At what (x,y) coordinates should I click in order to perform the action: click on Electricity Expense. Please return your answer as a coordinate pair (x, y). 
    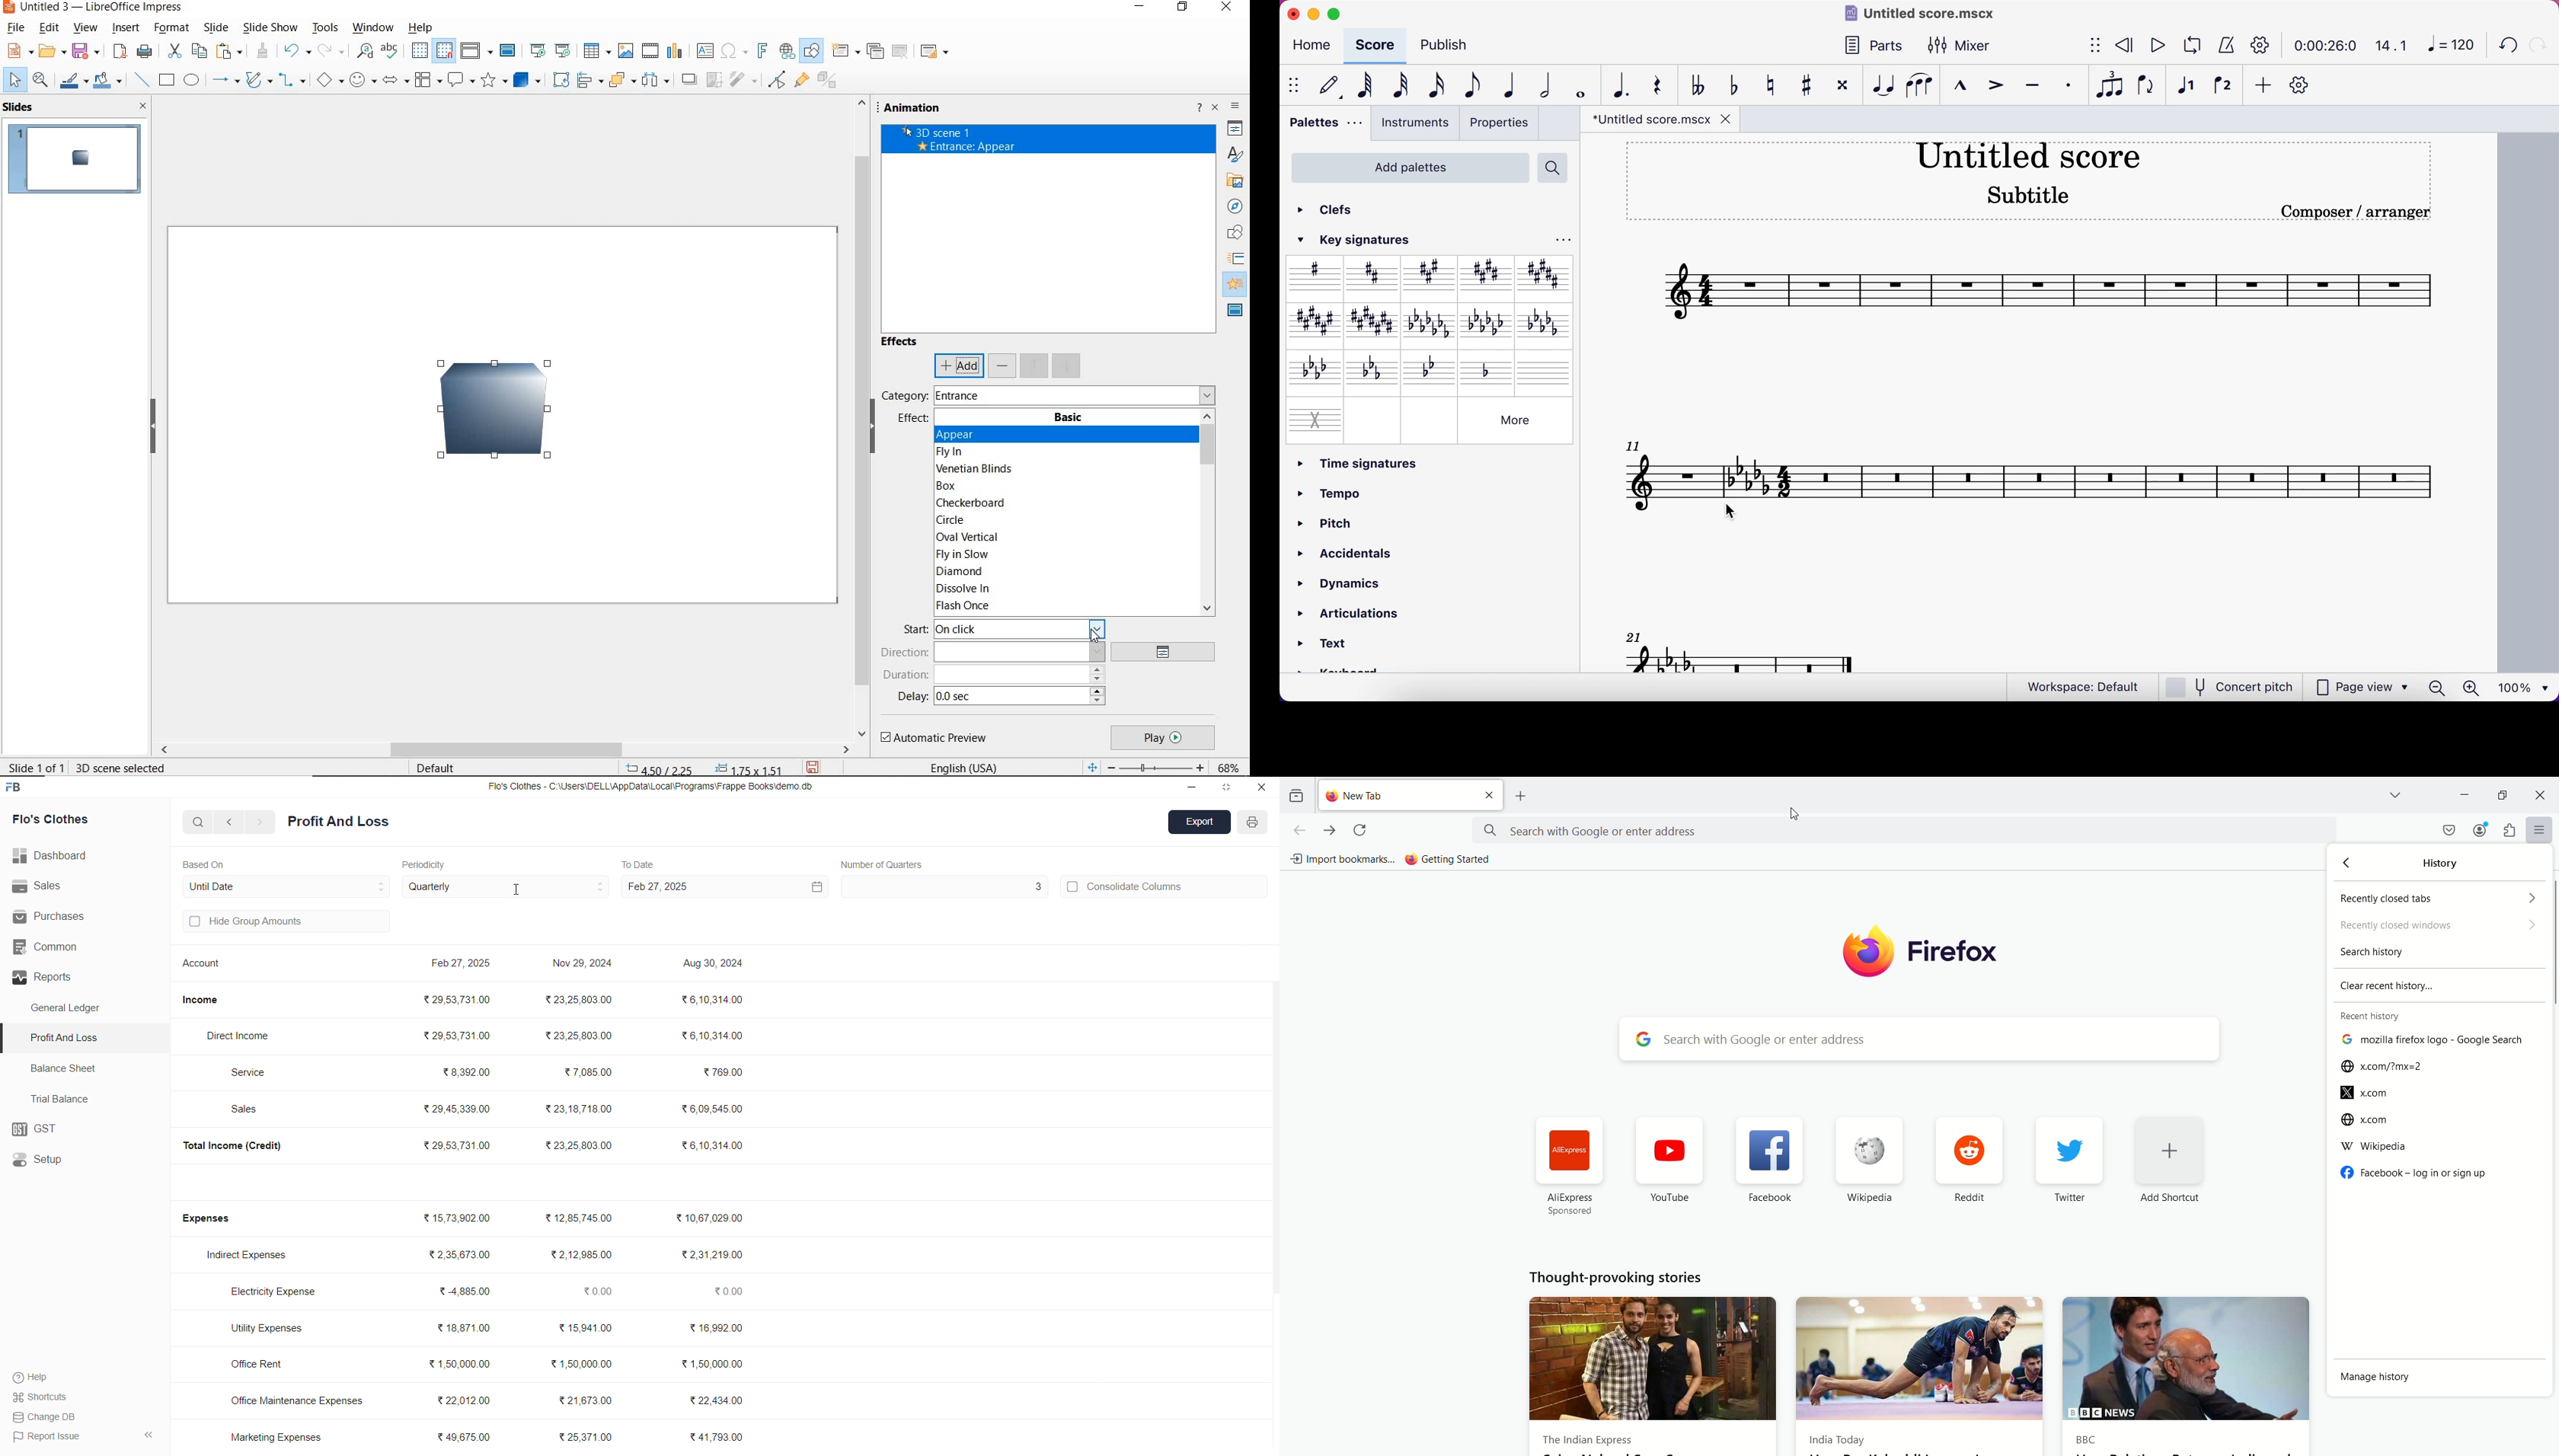
    Looking at the image, I should click on (277, 1293).